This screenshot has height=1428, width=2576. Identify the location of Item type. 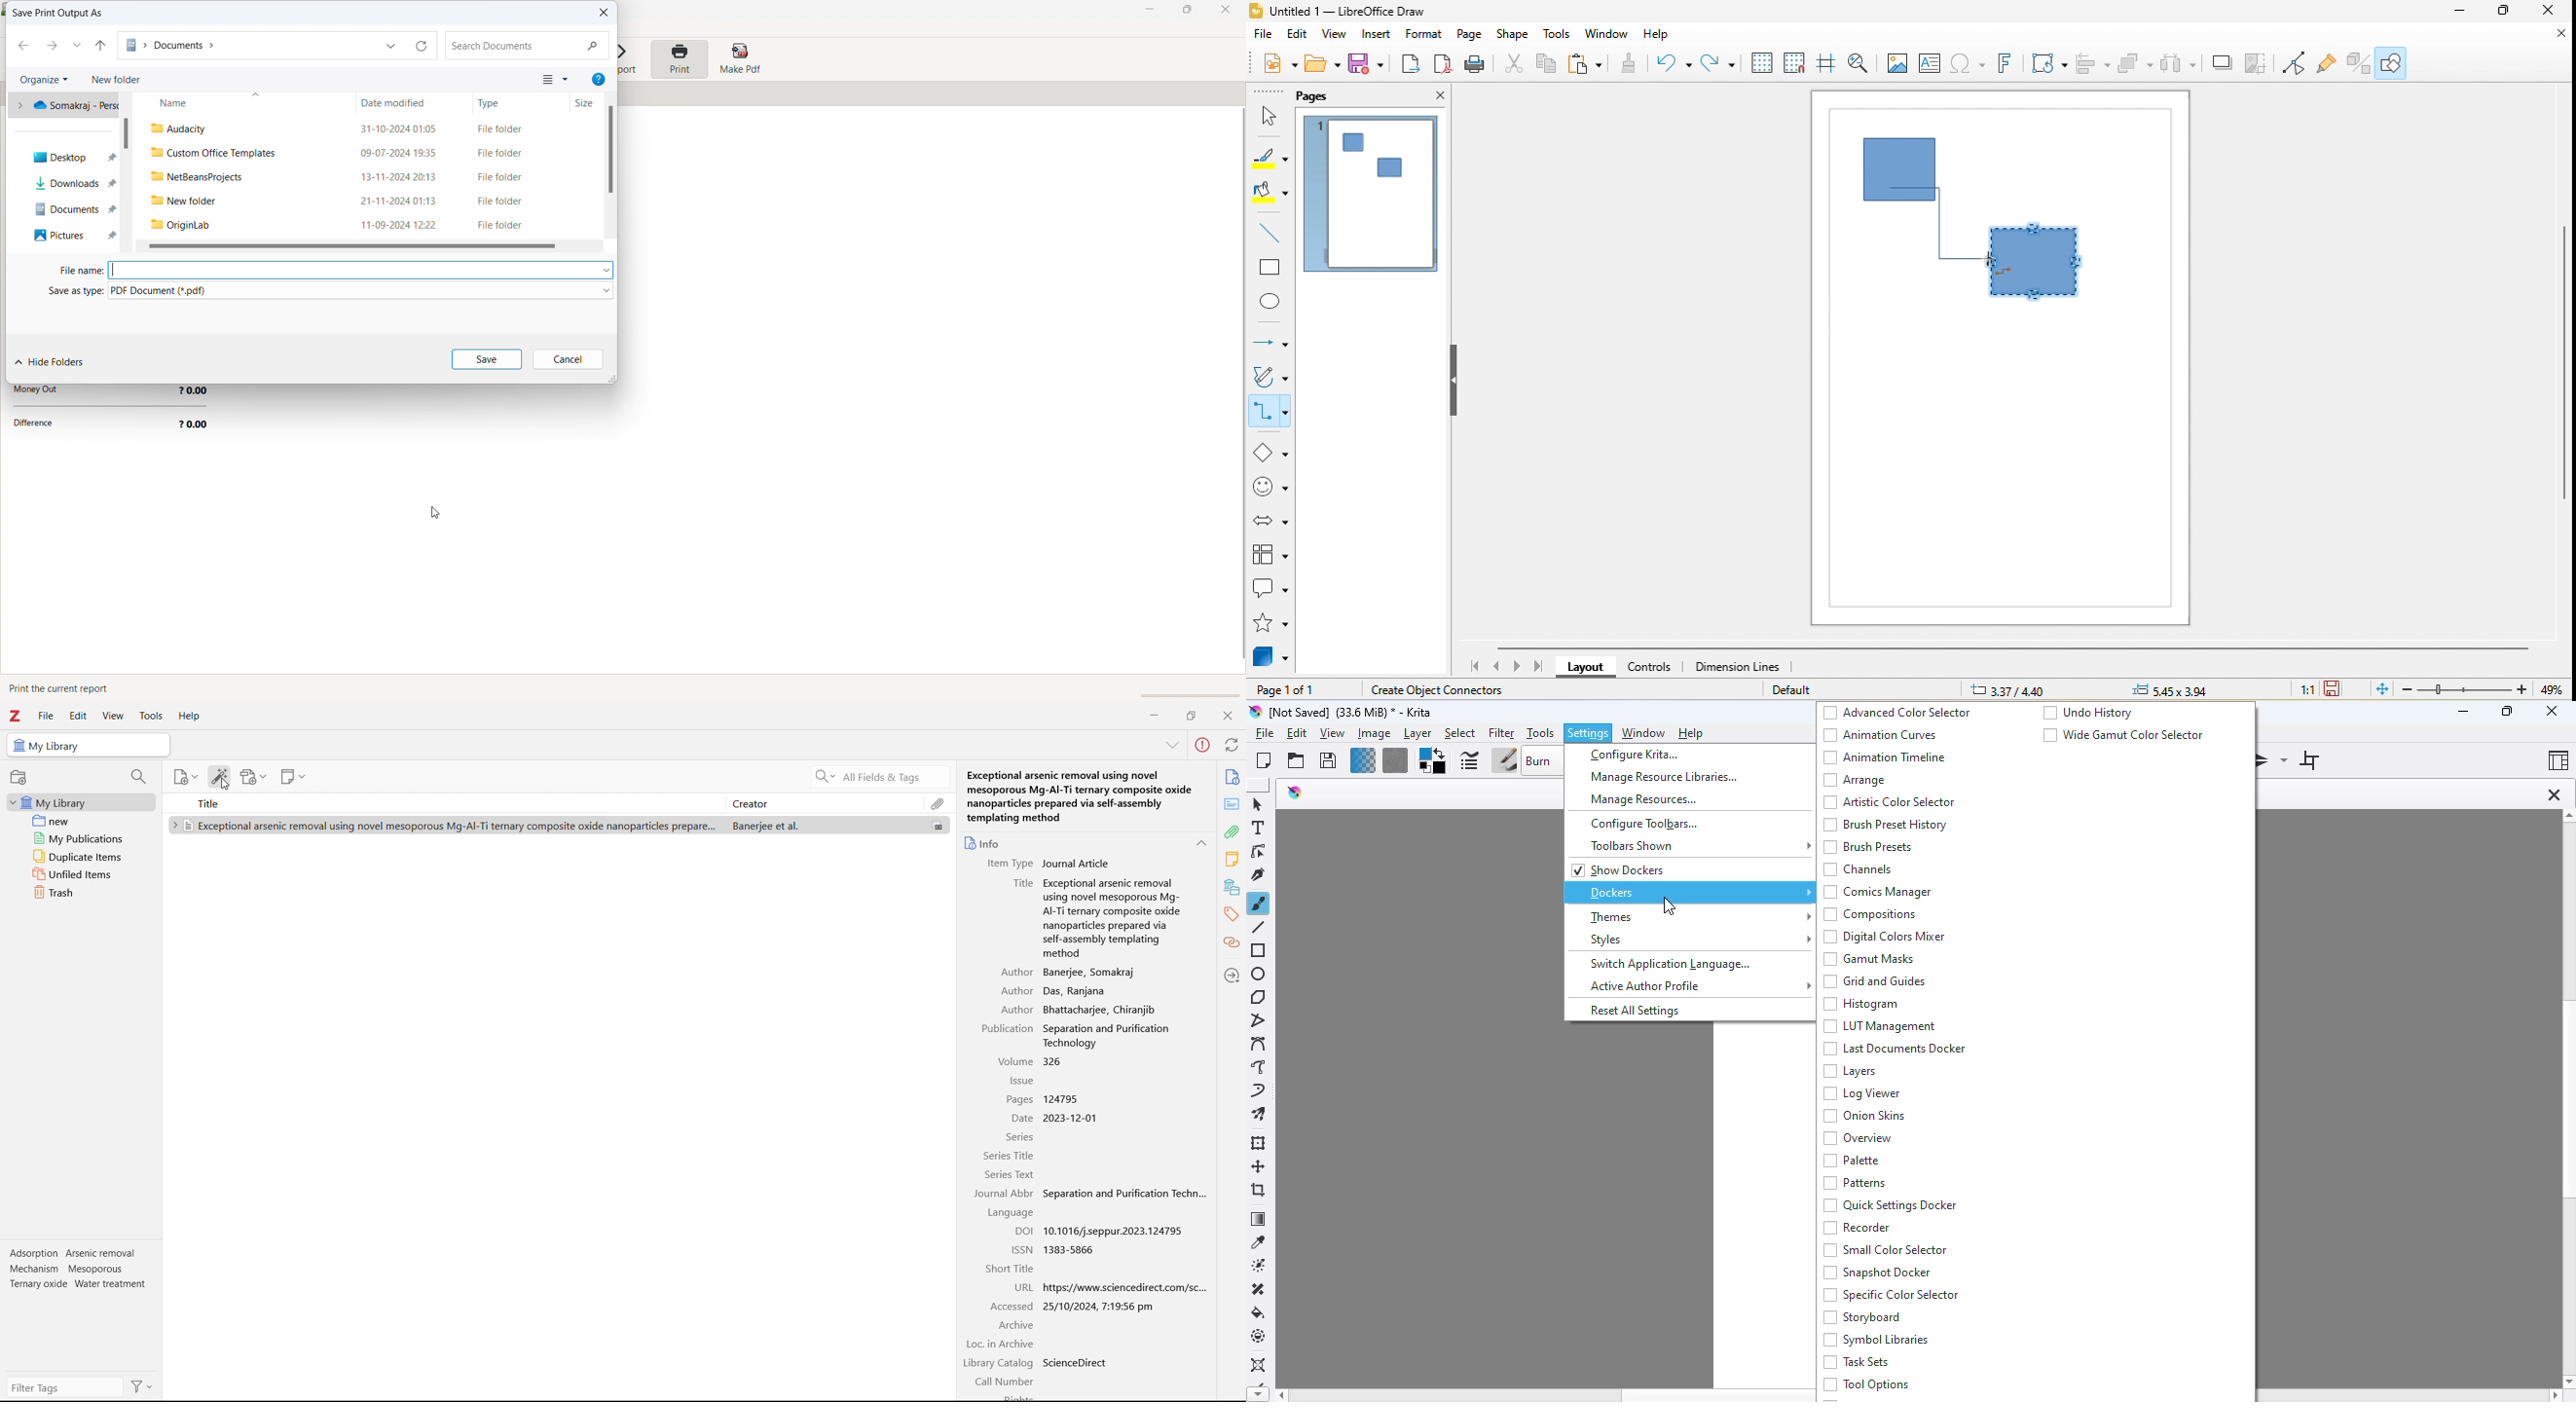
(1006, 864).